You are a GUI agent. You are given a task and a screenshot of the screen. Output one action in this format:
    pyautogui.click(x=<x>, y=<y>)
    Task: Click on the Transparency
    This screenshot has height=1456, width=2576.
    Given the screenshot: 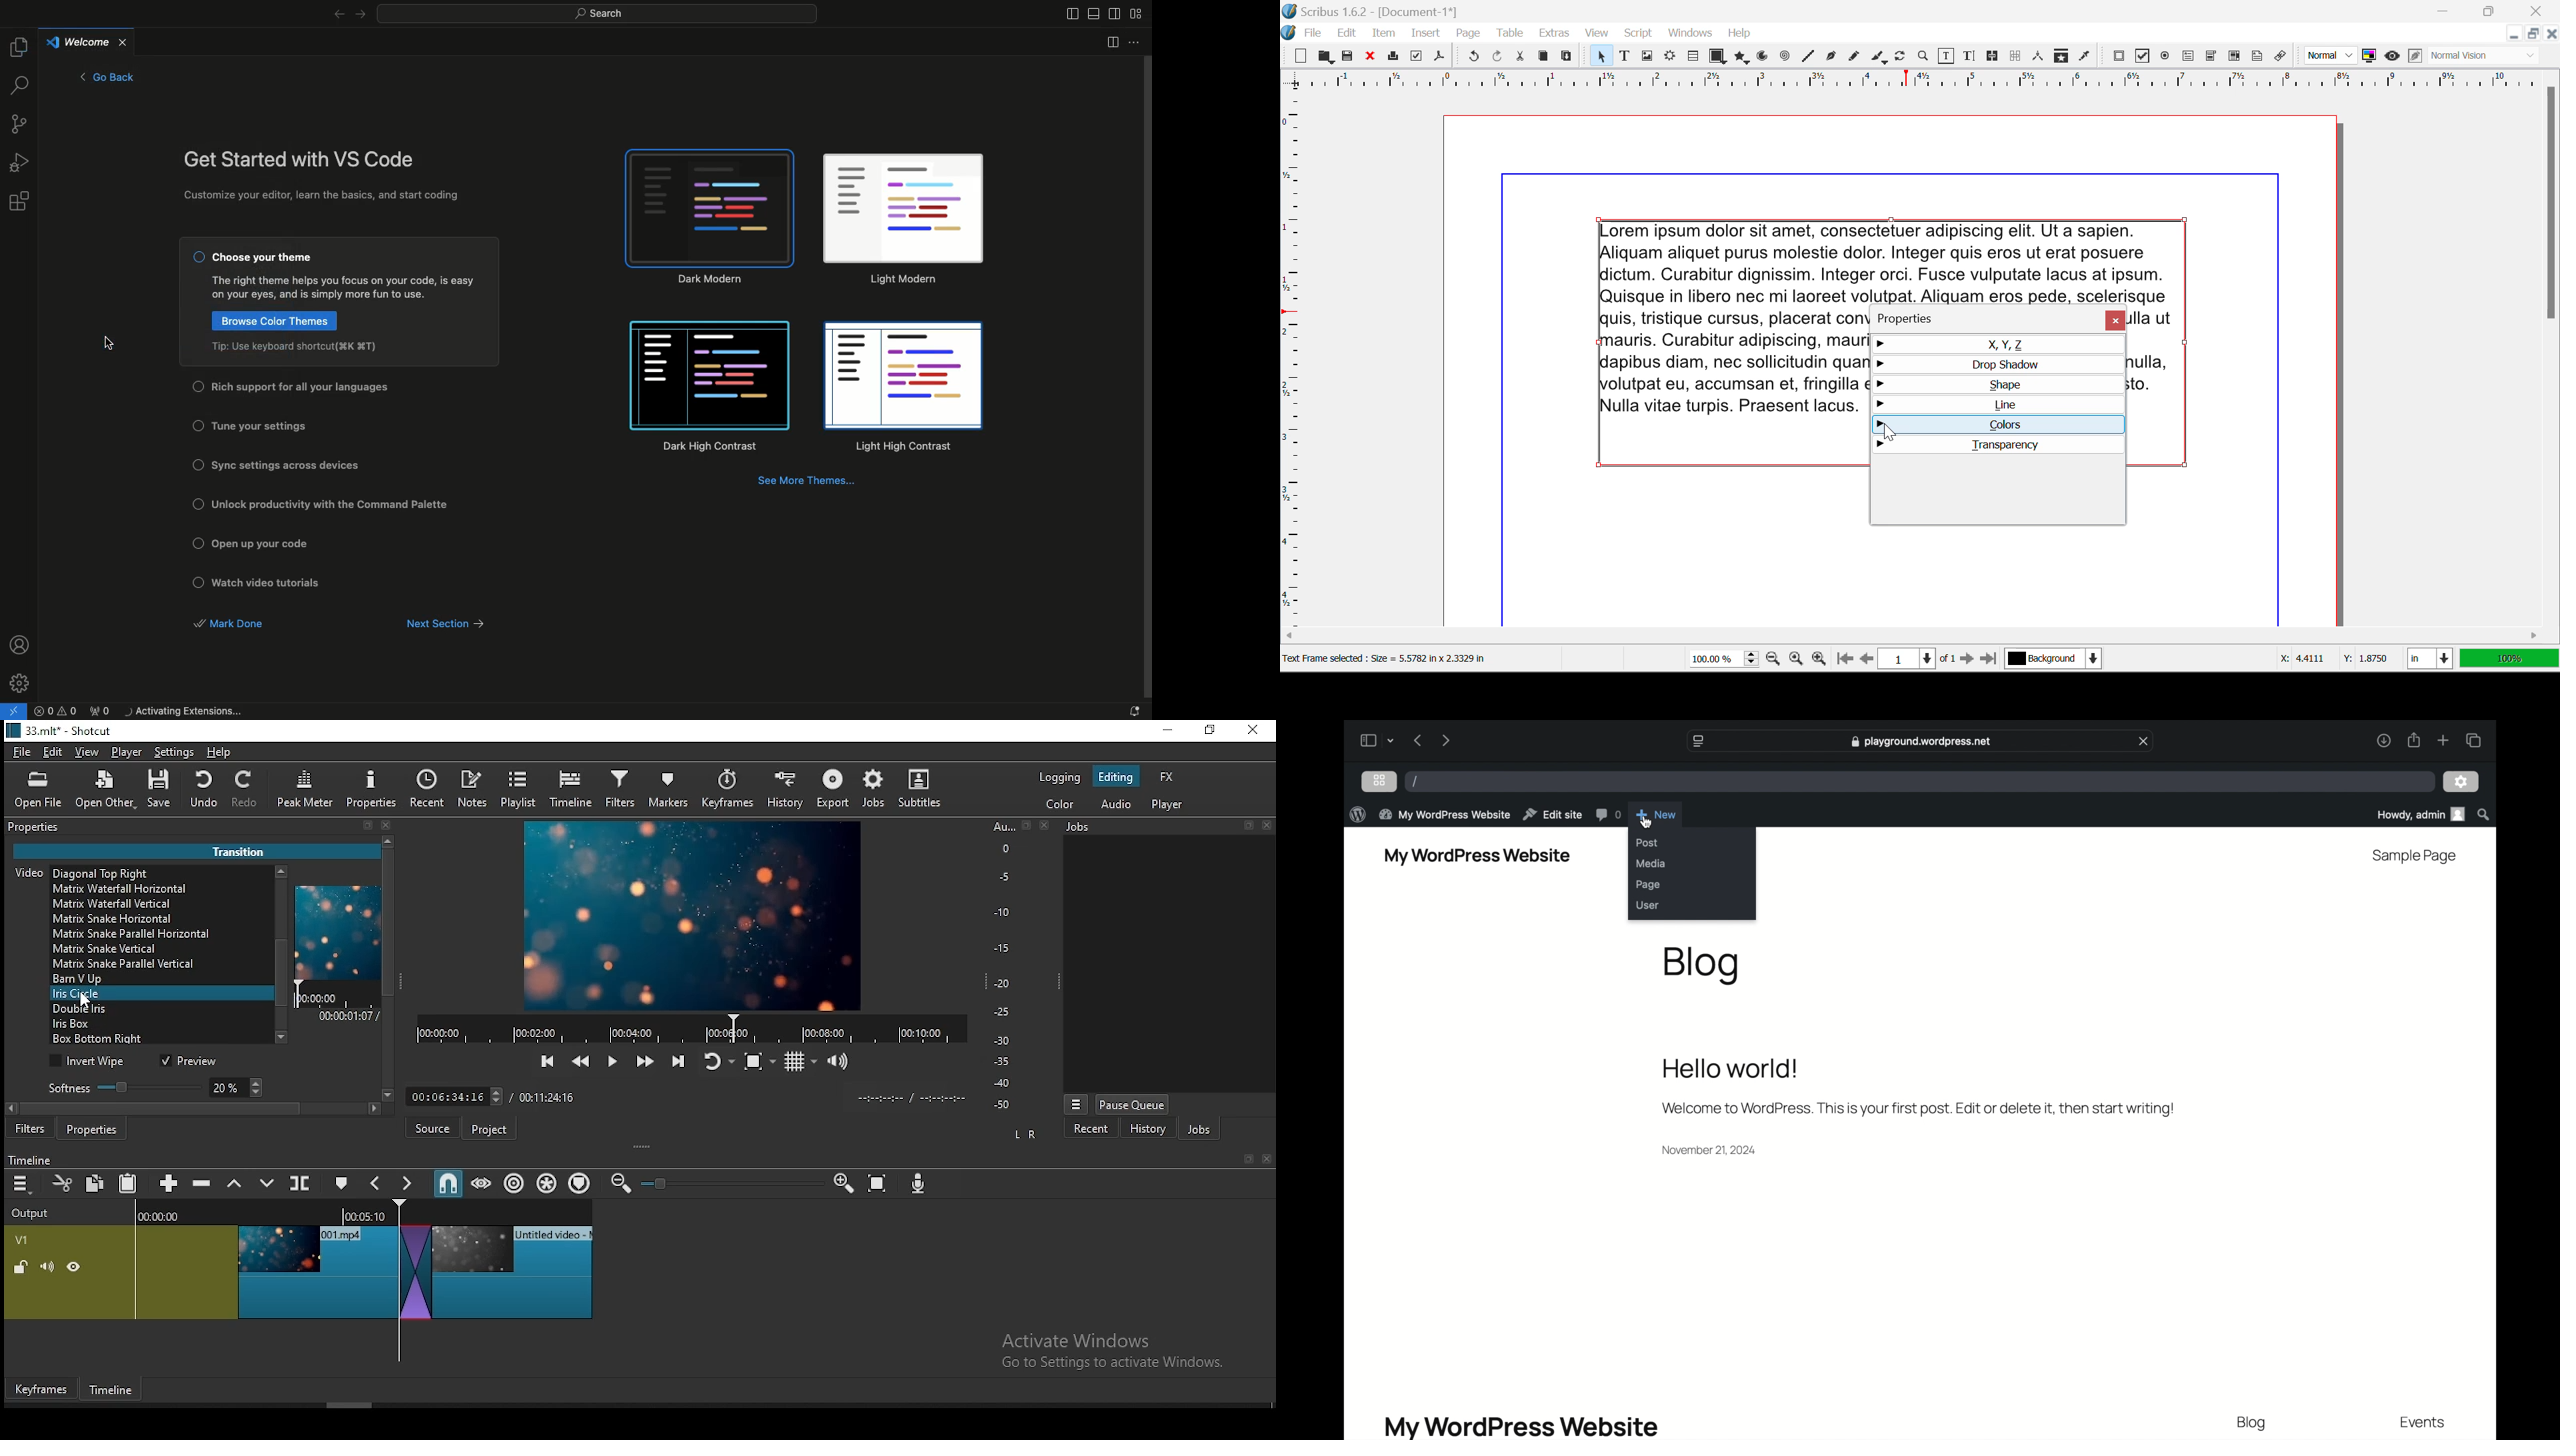 What is the action you would take?
    pyautogui.click(x=1996, y=445)
    